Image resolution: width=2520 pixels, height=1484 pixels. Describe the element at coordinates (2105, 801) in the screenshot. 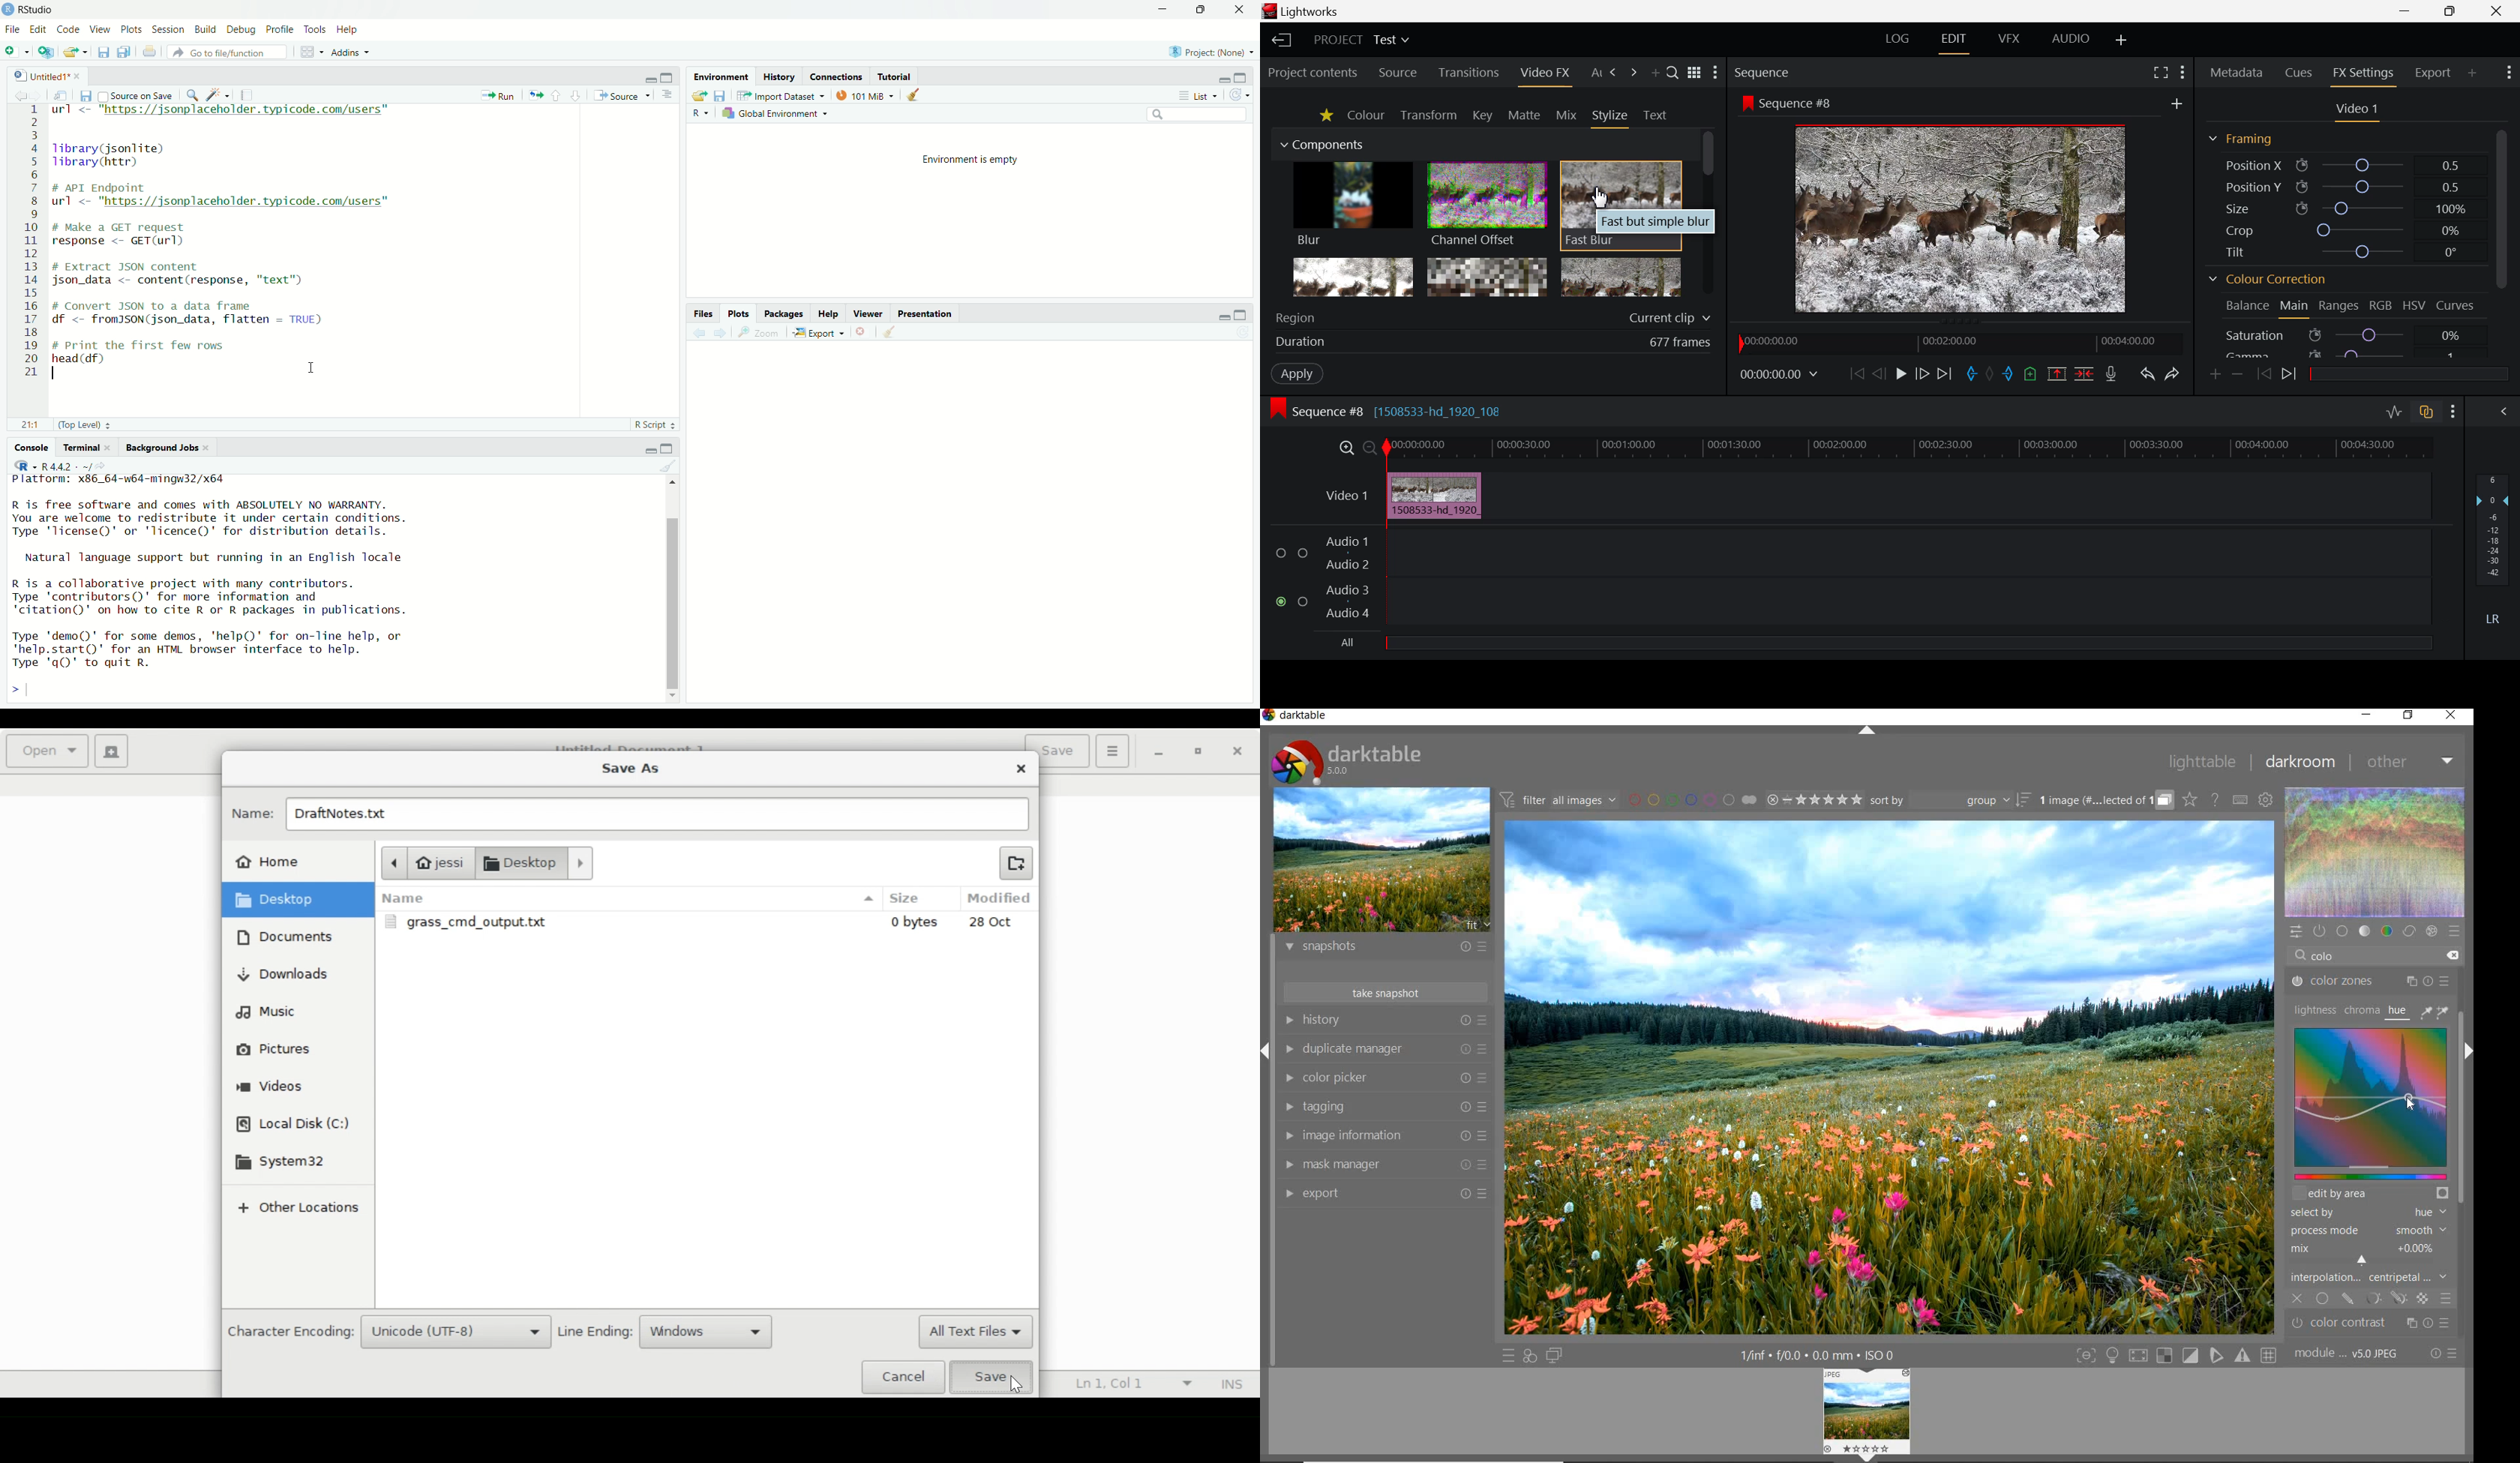

I see `grouped images` at that location.